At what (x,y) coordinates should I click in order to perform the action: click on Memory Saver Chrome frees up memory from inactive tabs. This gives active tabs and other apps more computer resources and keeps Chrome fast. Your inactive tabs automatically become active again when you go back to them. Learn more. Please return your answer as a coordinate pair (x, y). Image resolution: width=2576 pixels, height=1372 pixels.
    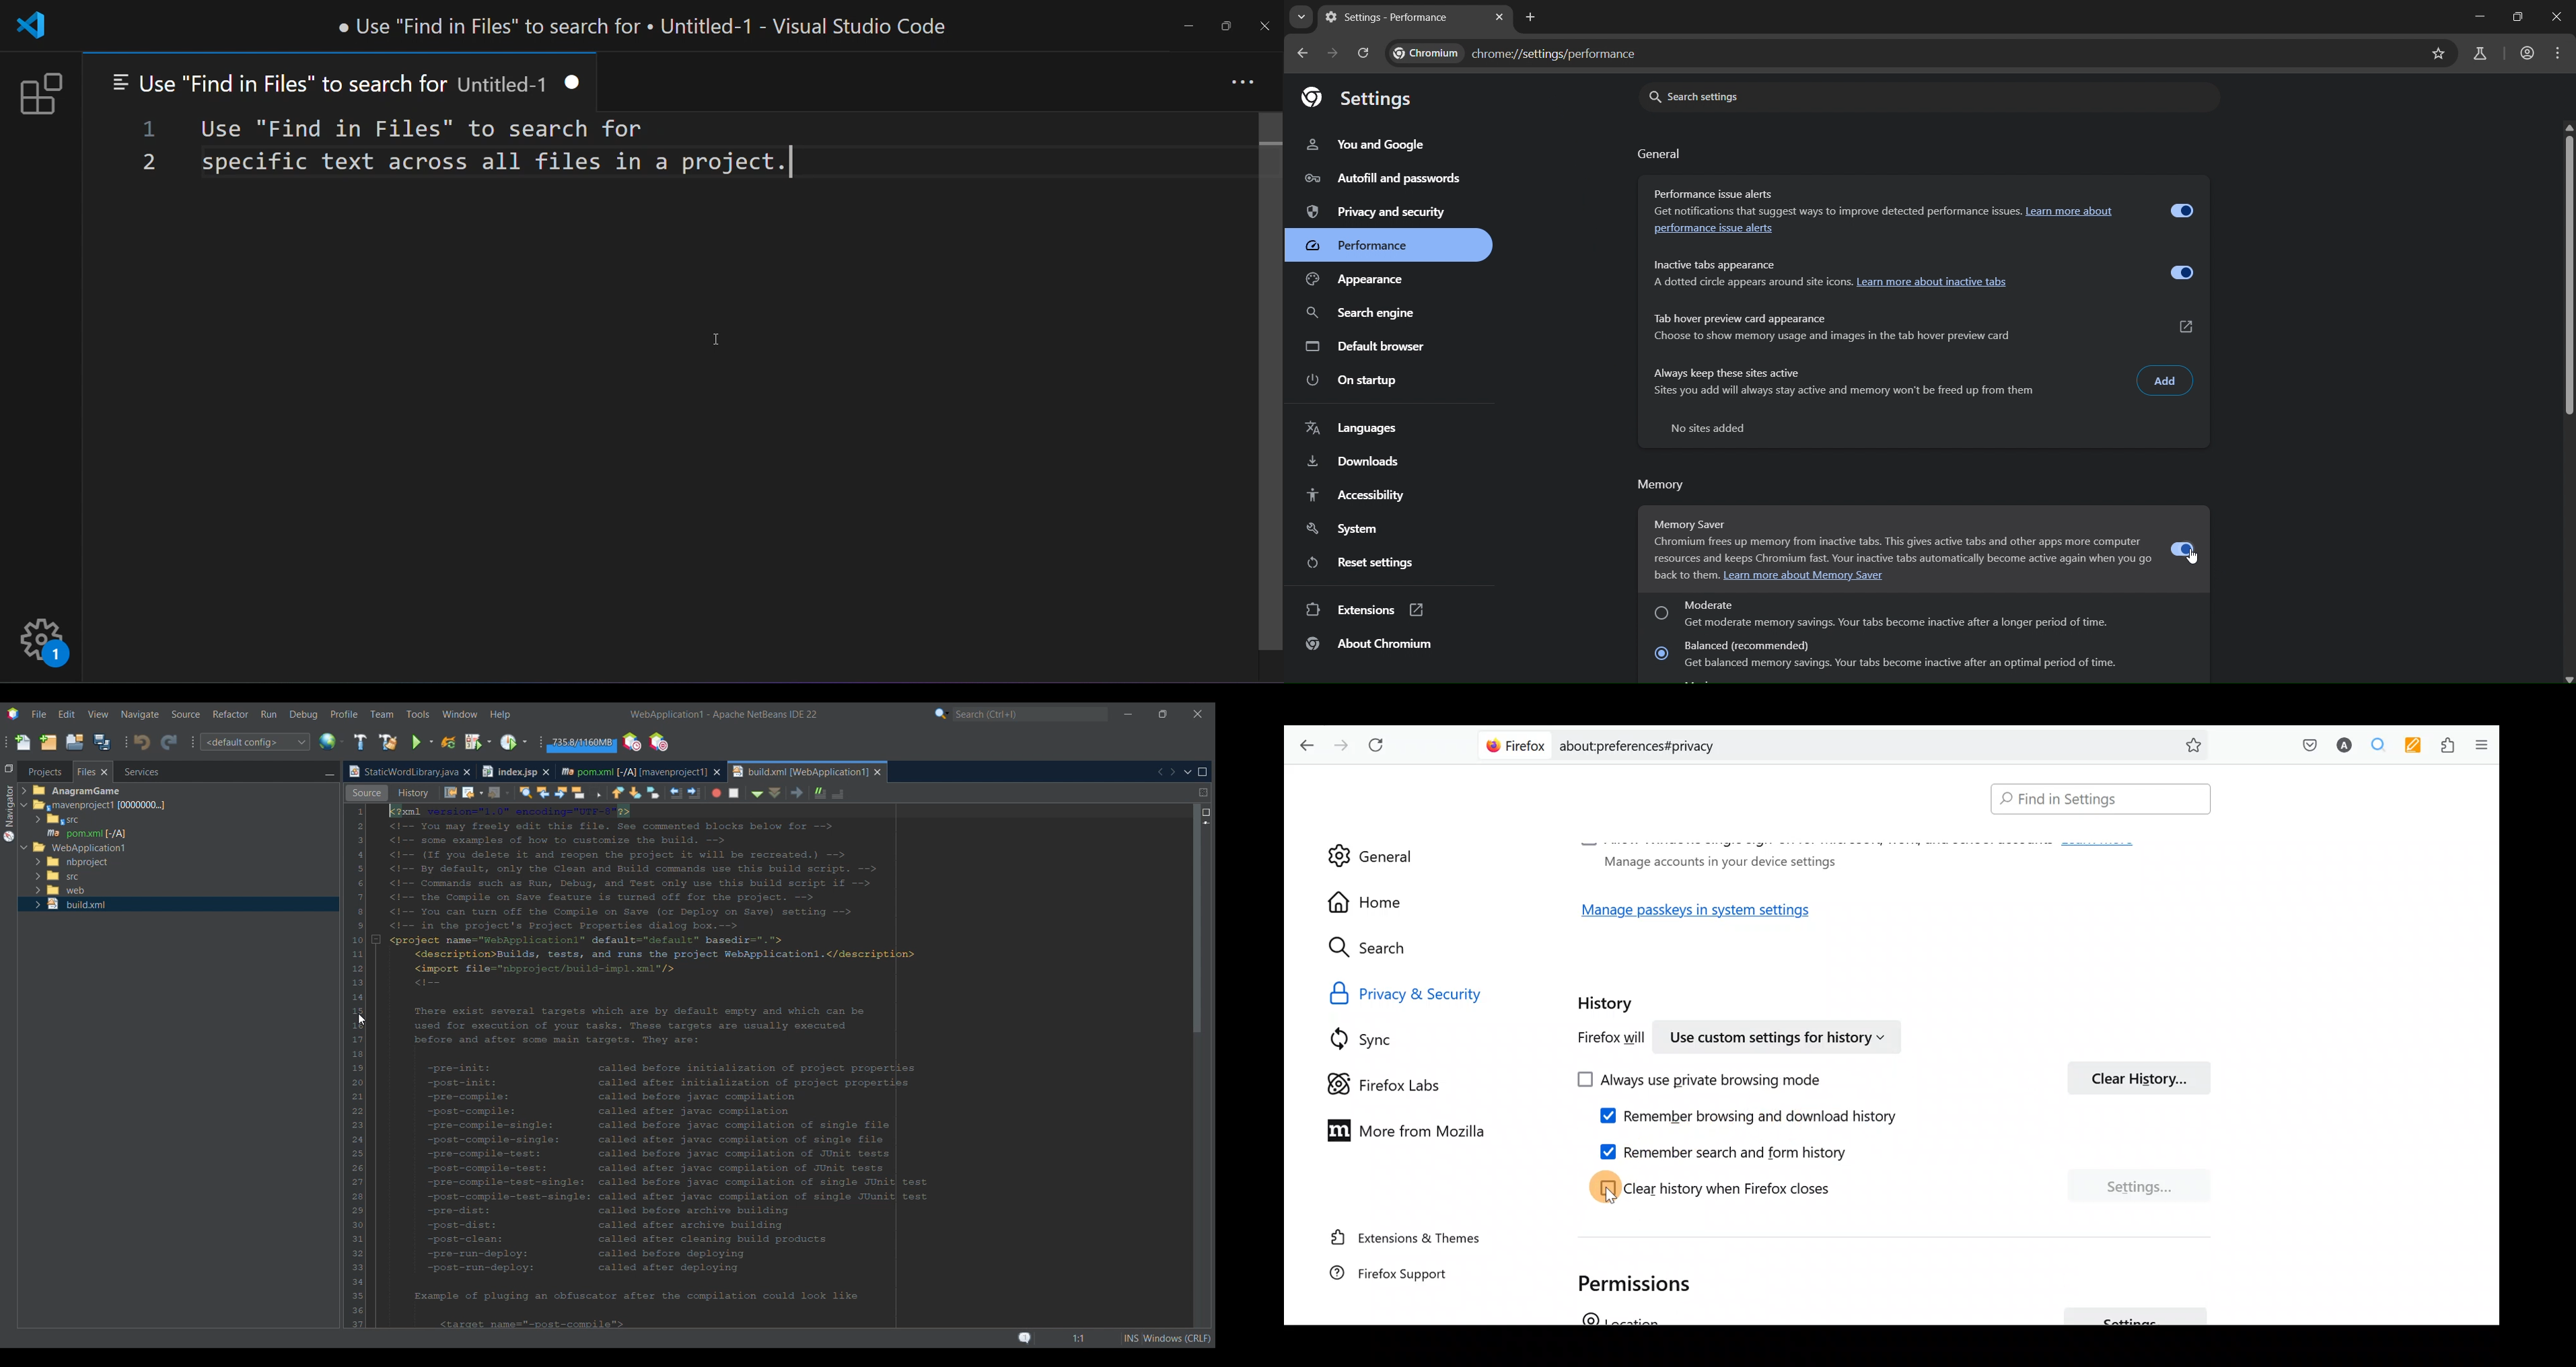
    Looking at the image, I should click on (1897, 546).